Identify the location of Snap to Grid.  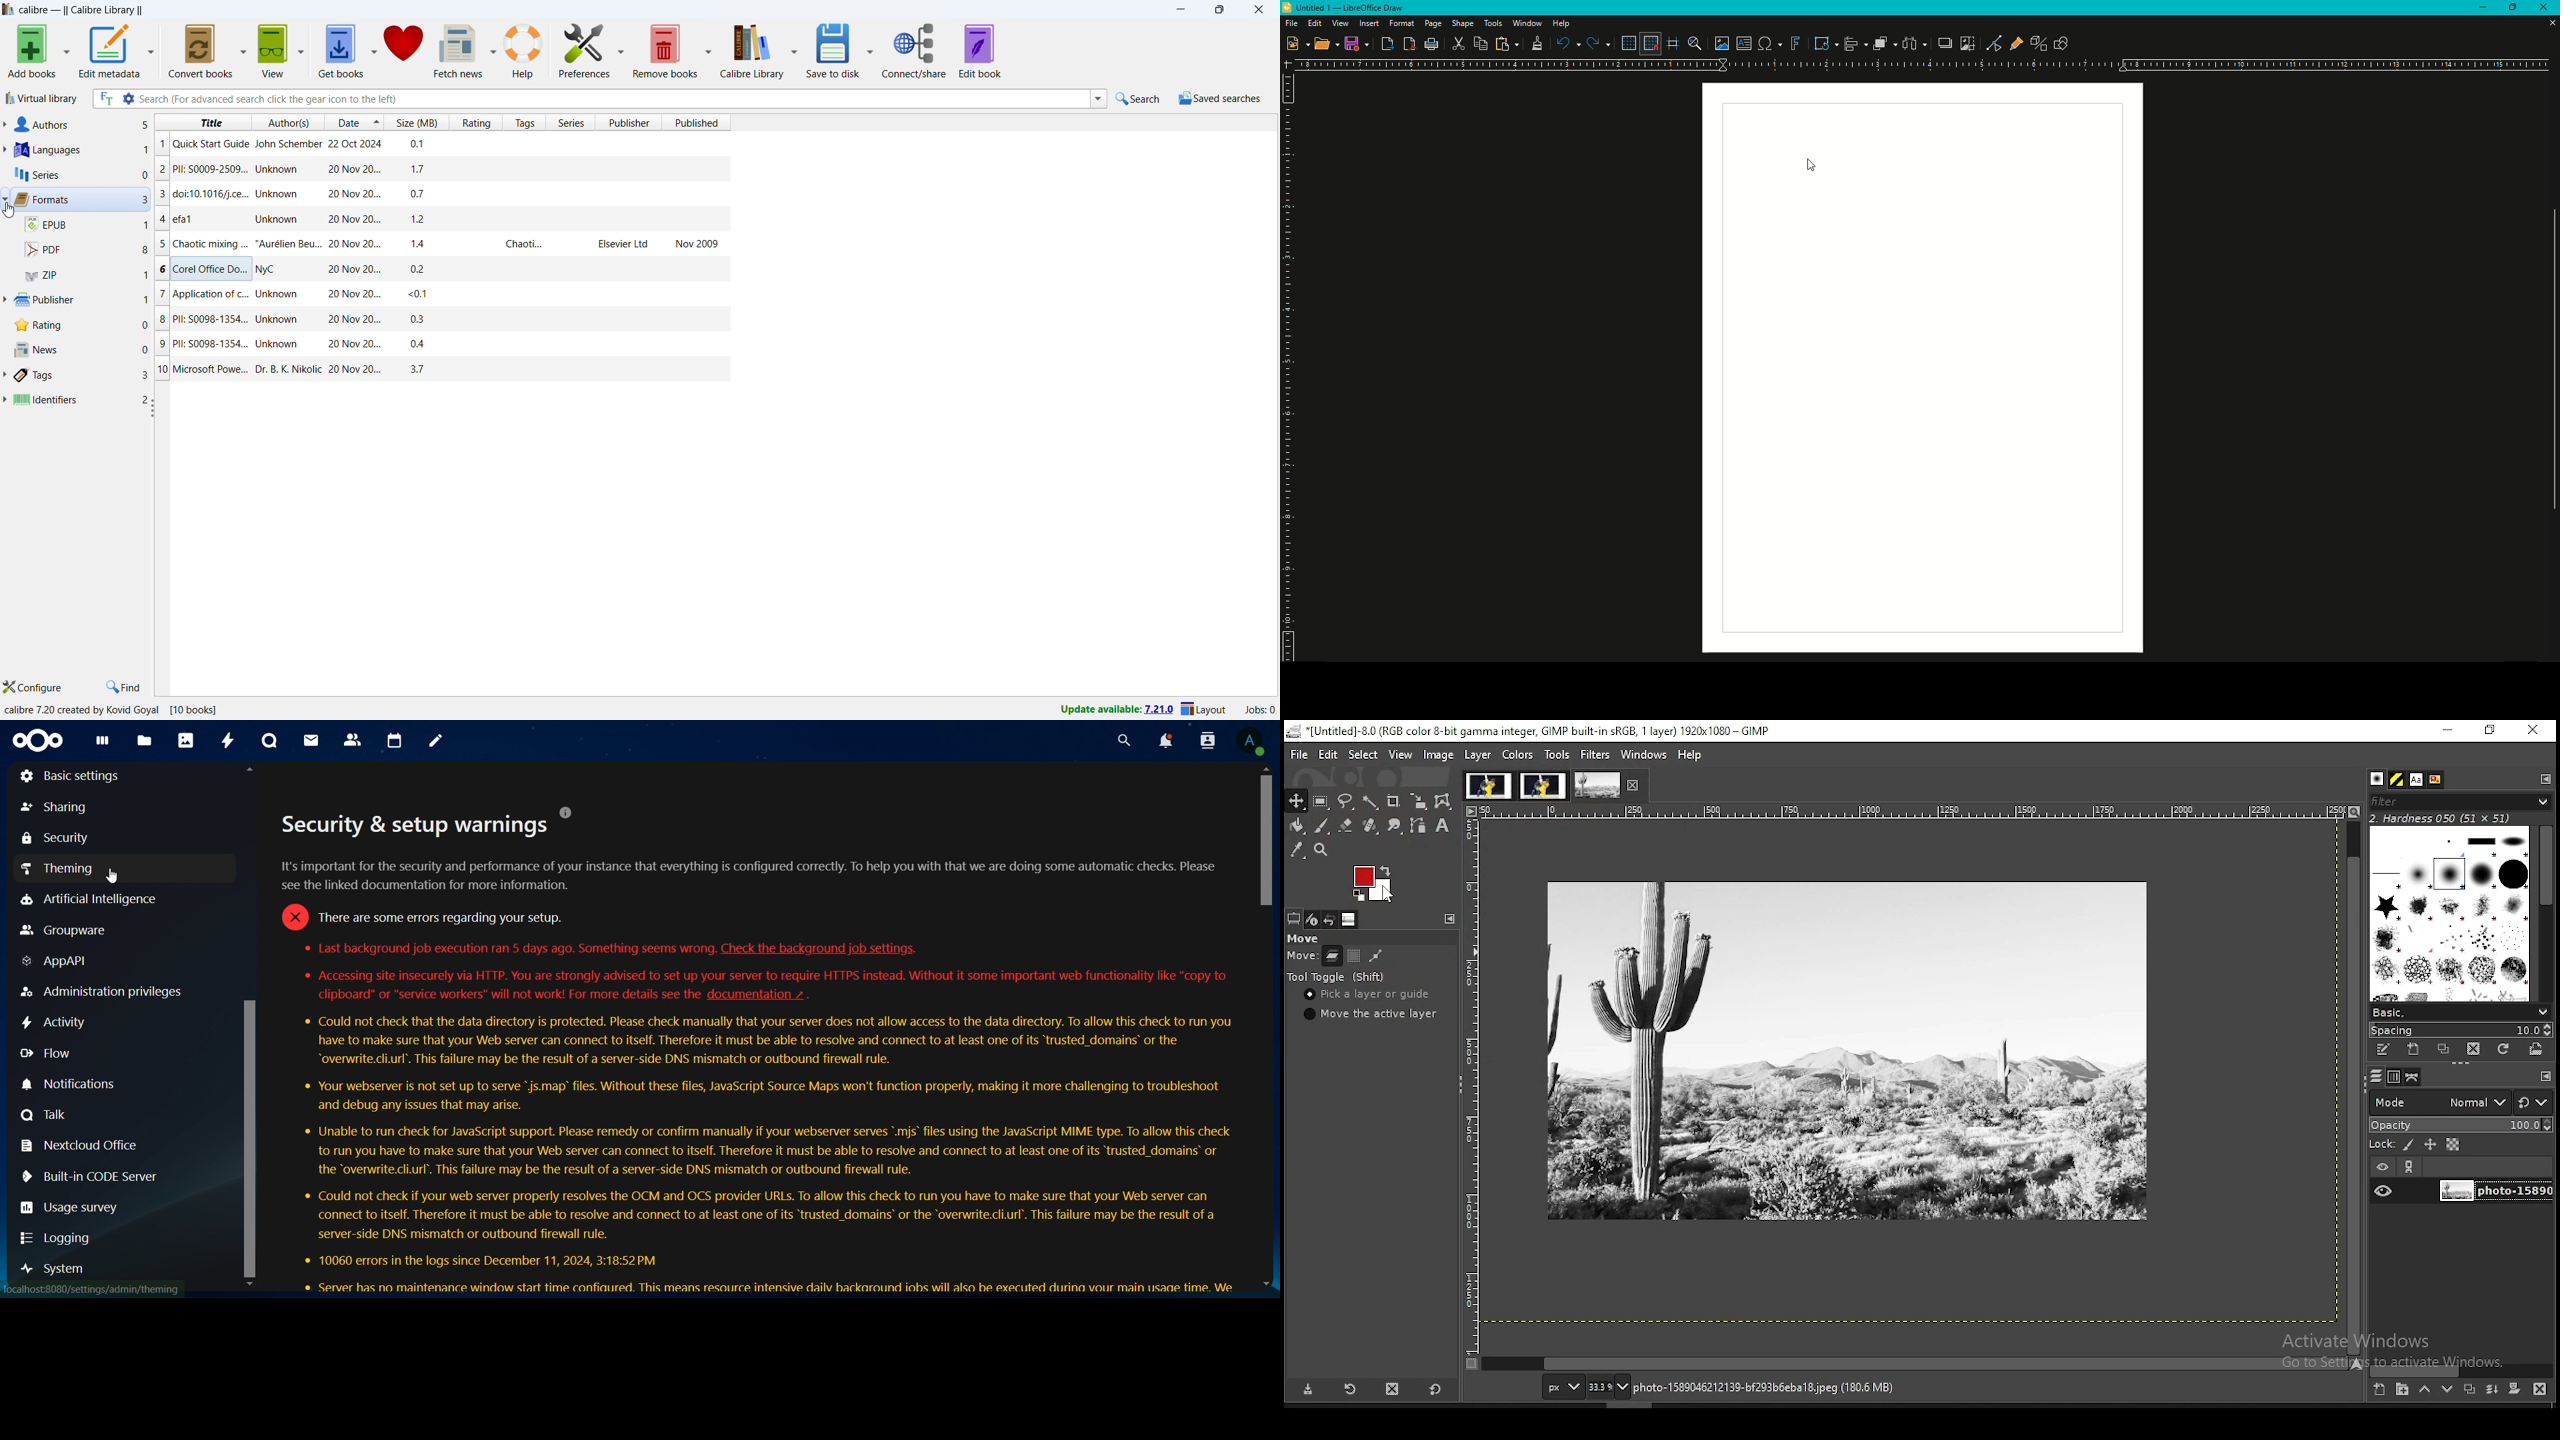
(1652, 44).